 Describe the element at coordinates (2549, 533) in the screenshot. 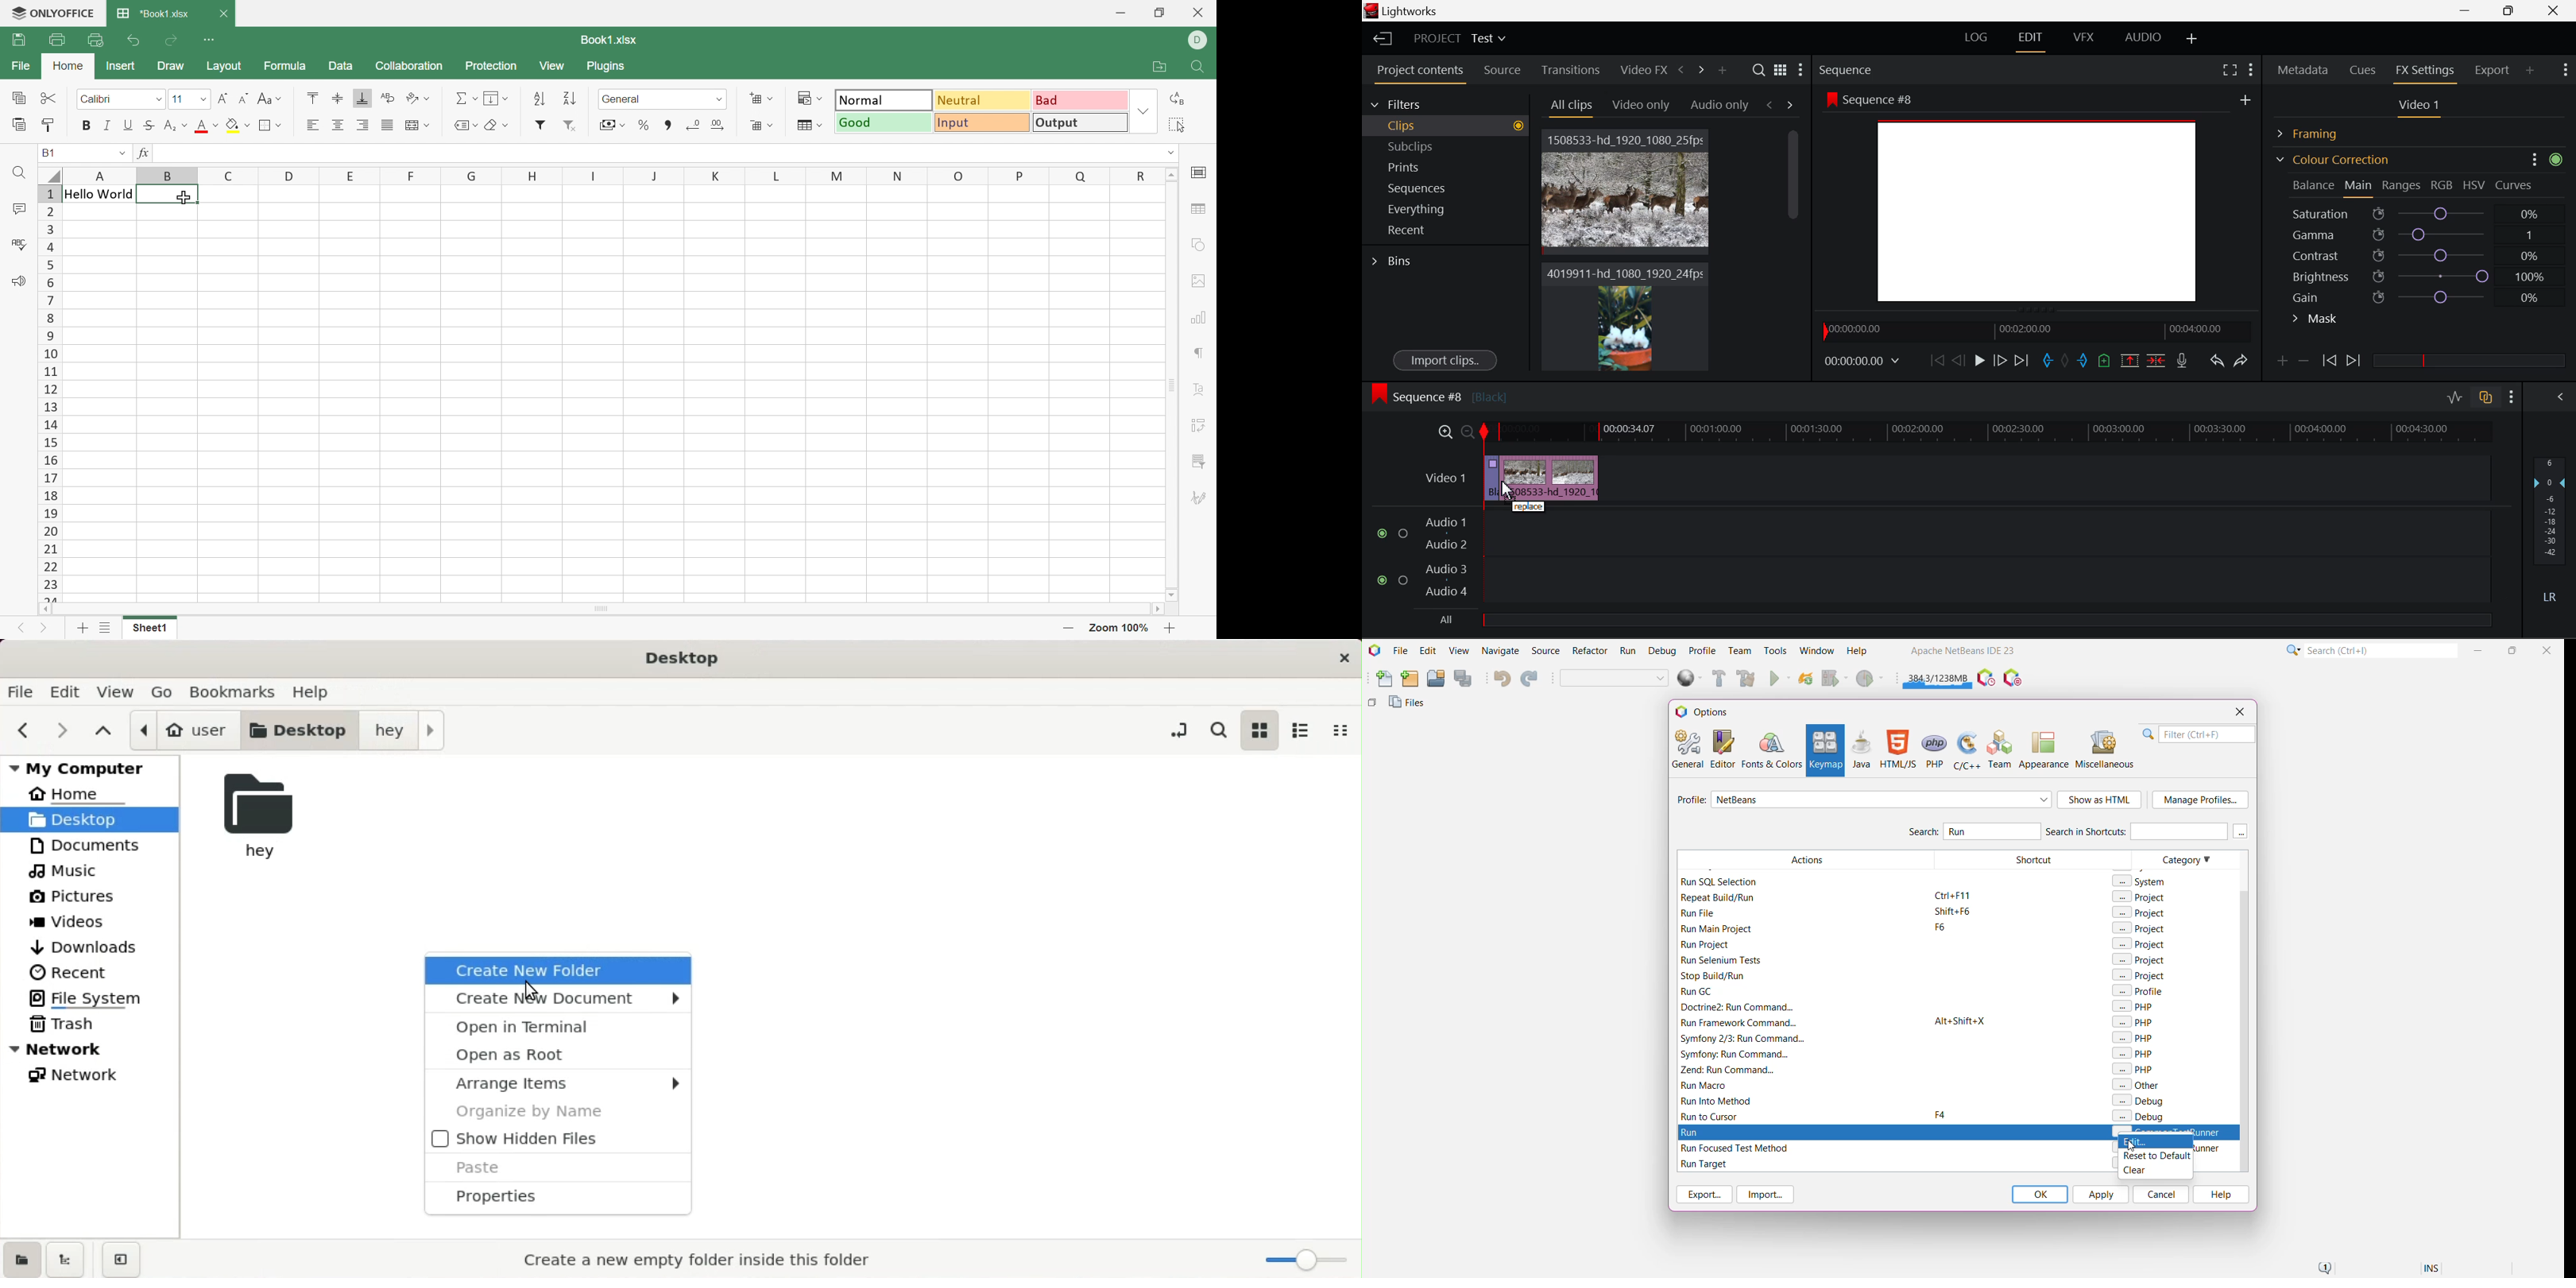

I see `Decibel Gain` at that location.